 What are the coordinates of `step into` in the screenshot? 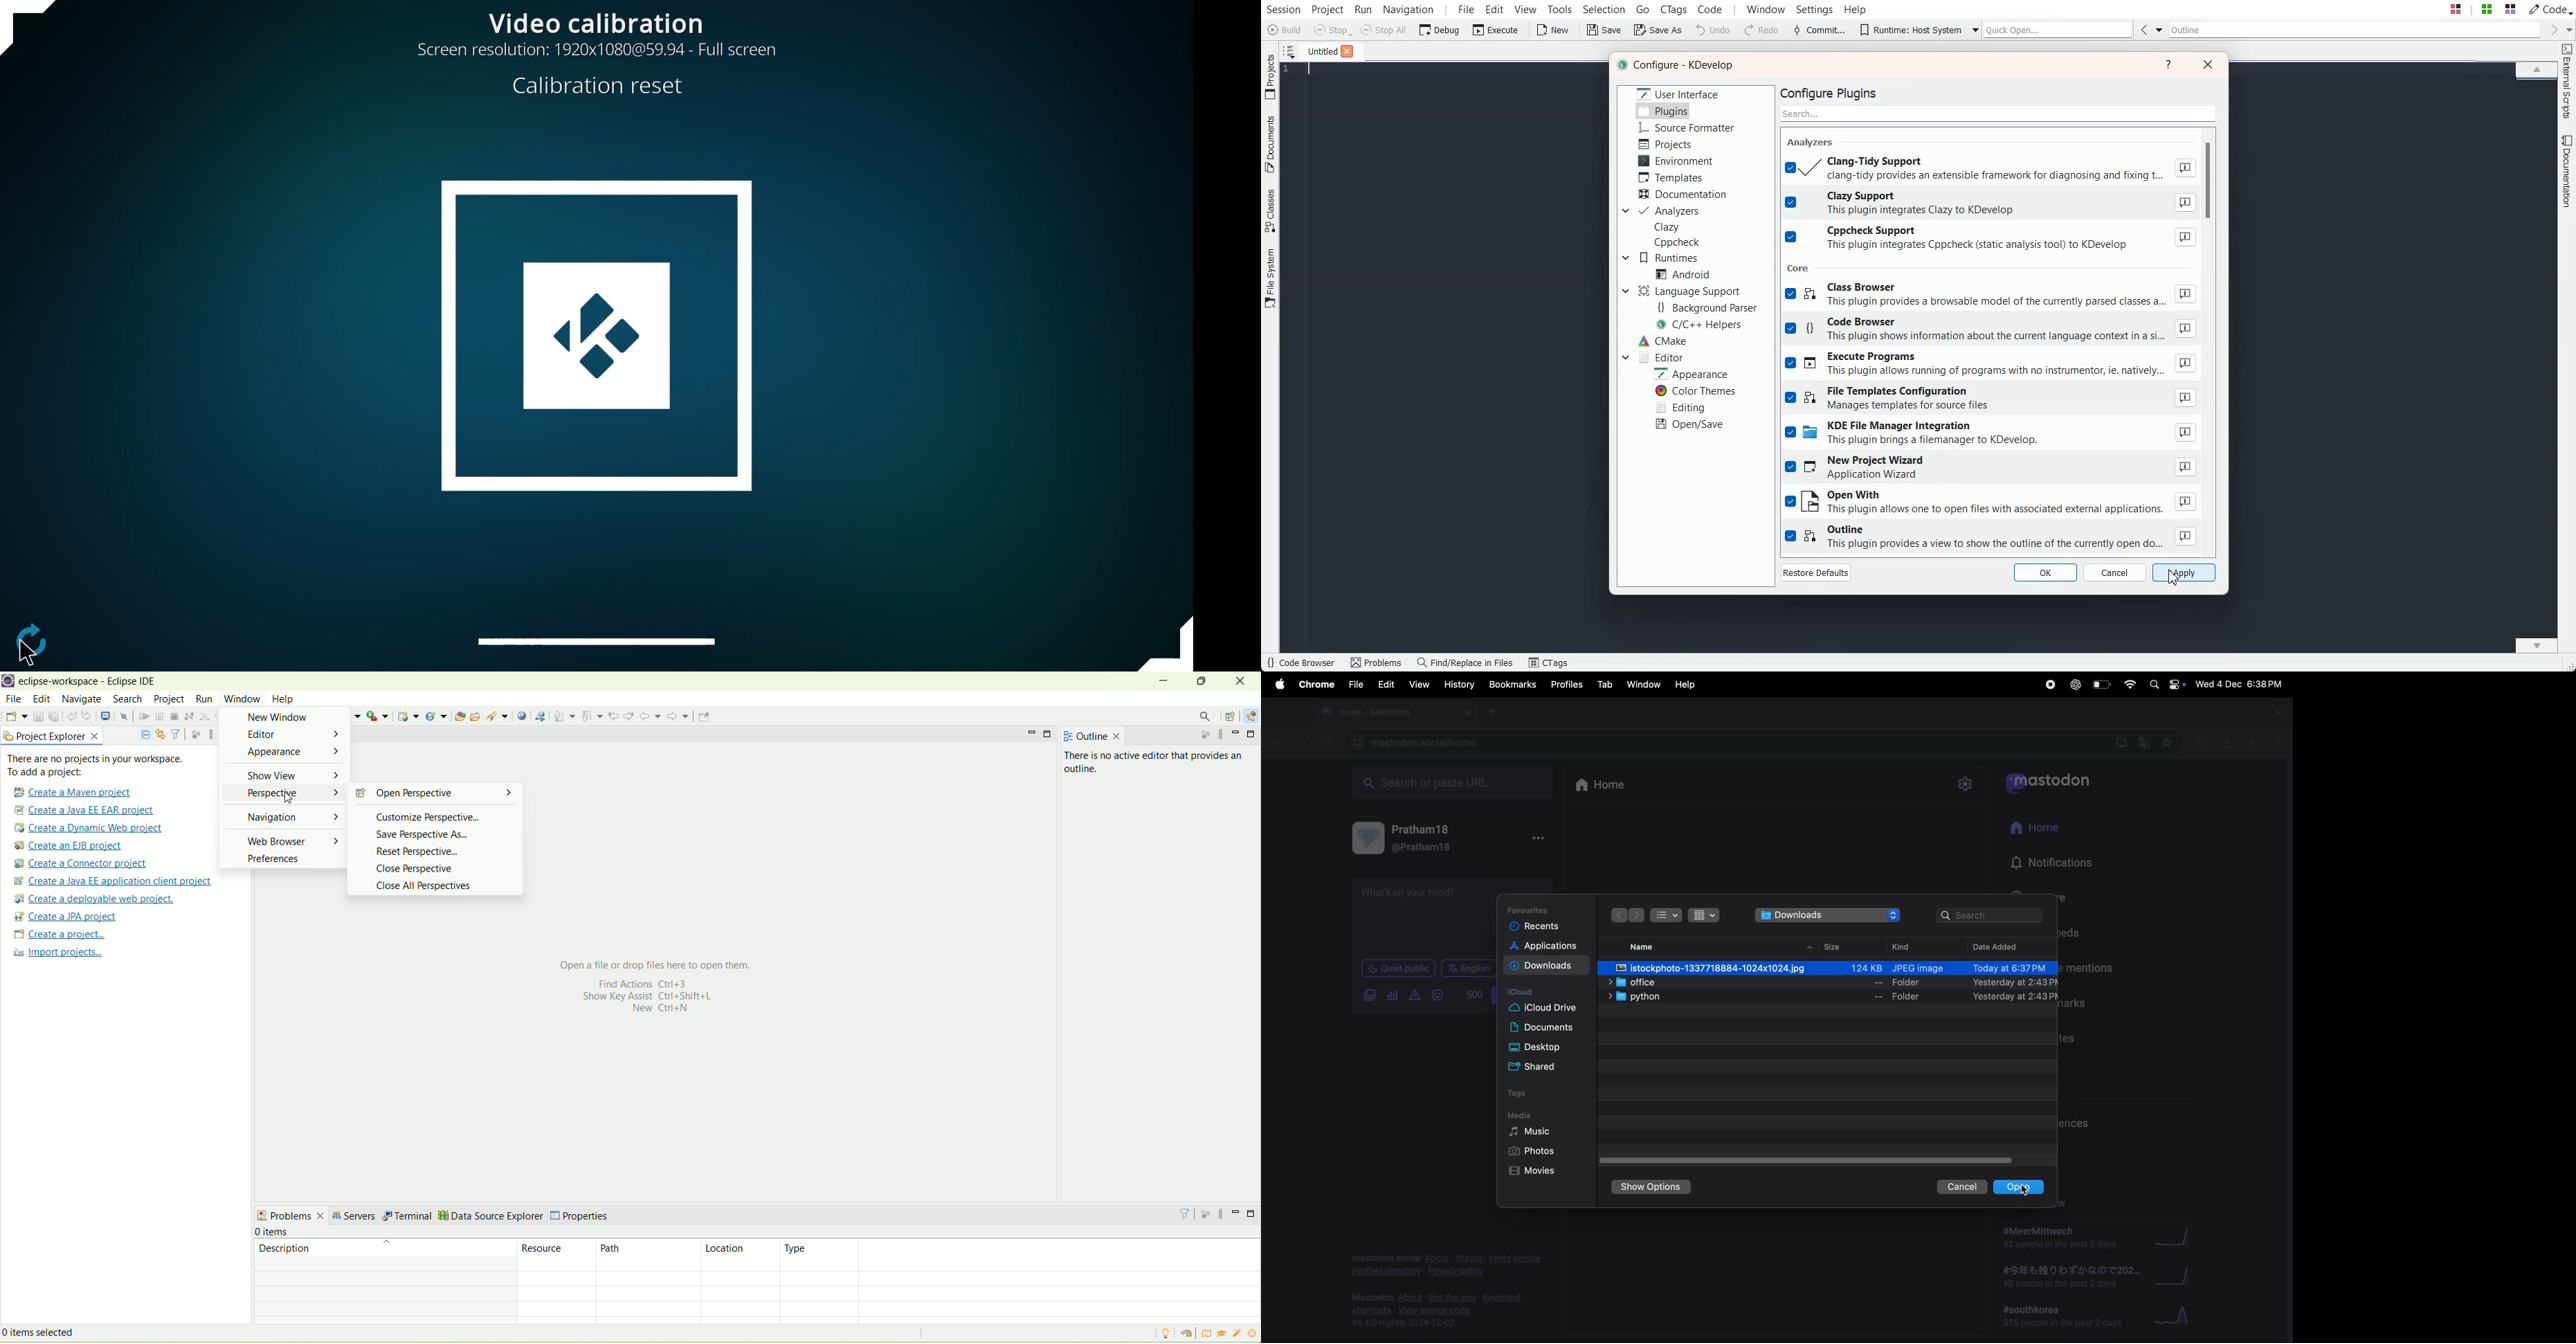 It's located at (206, 718).